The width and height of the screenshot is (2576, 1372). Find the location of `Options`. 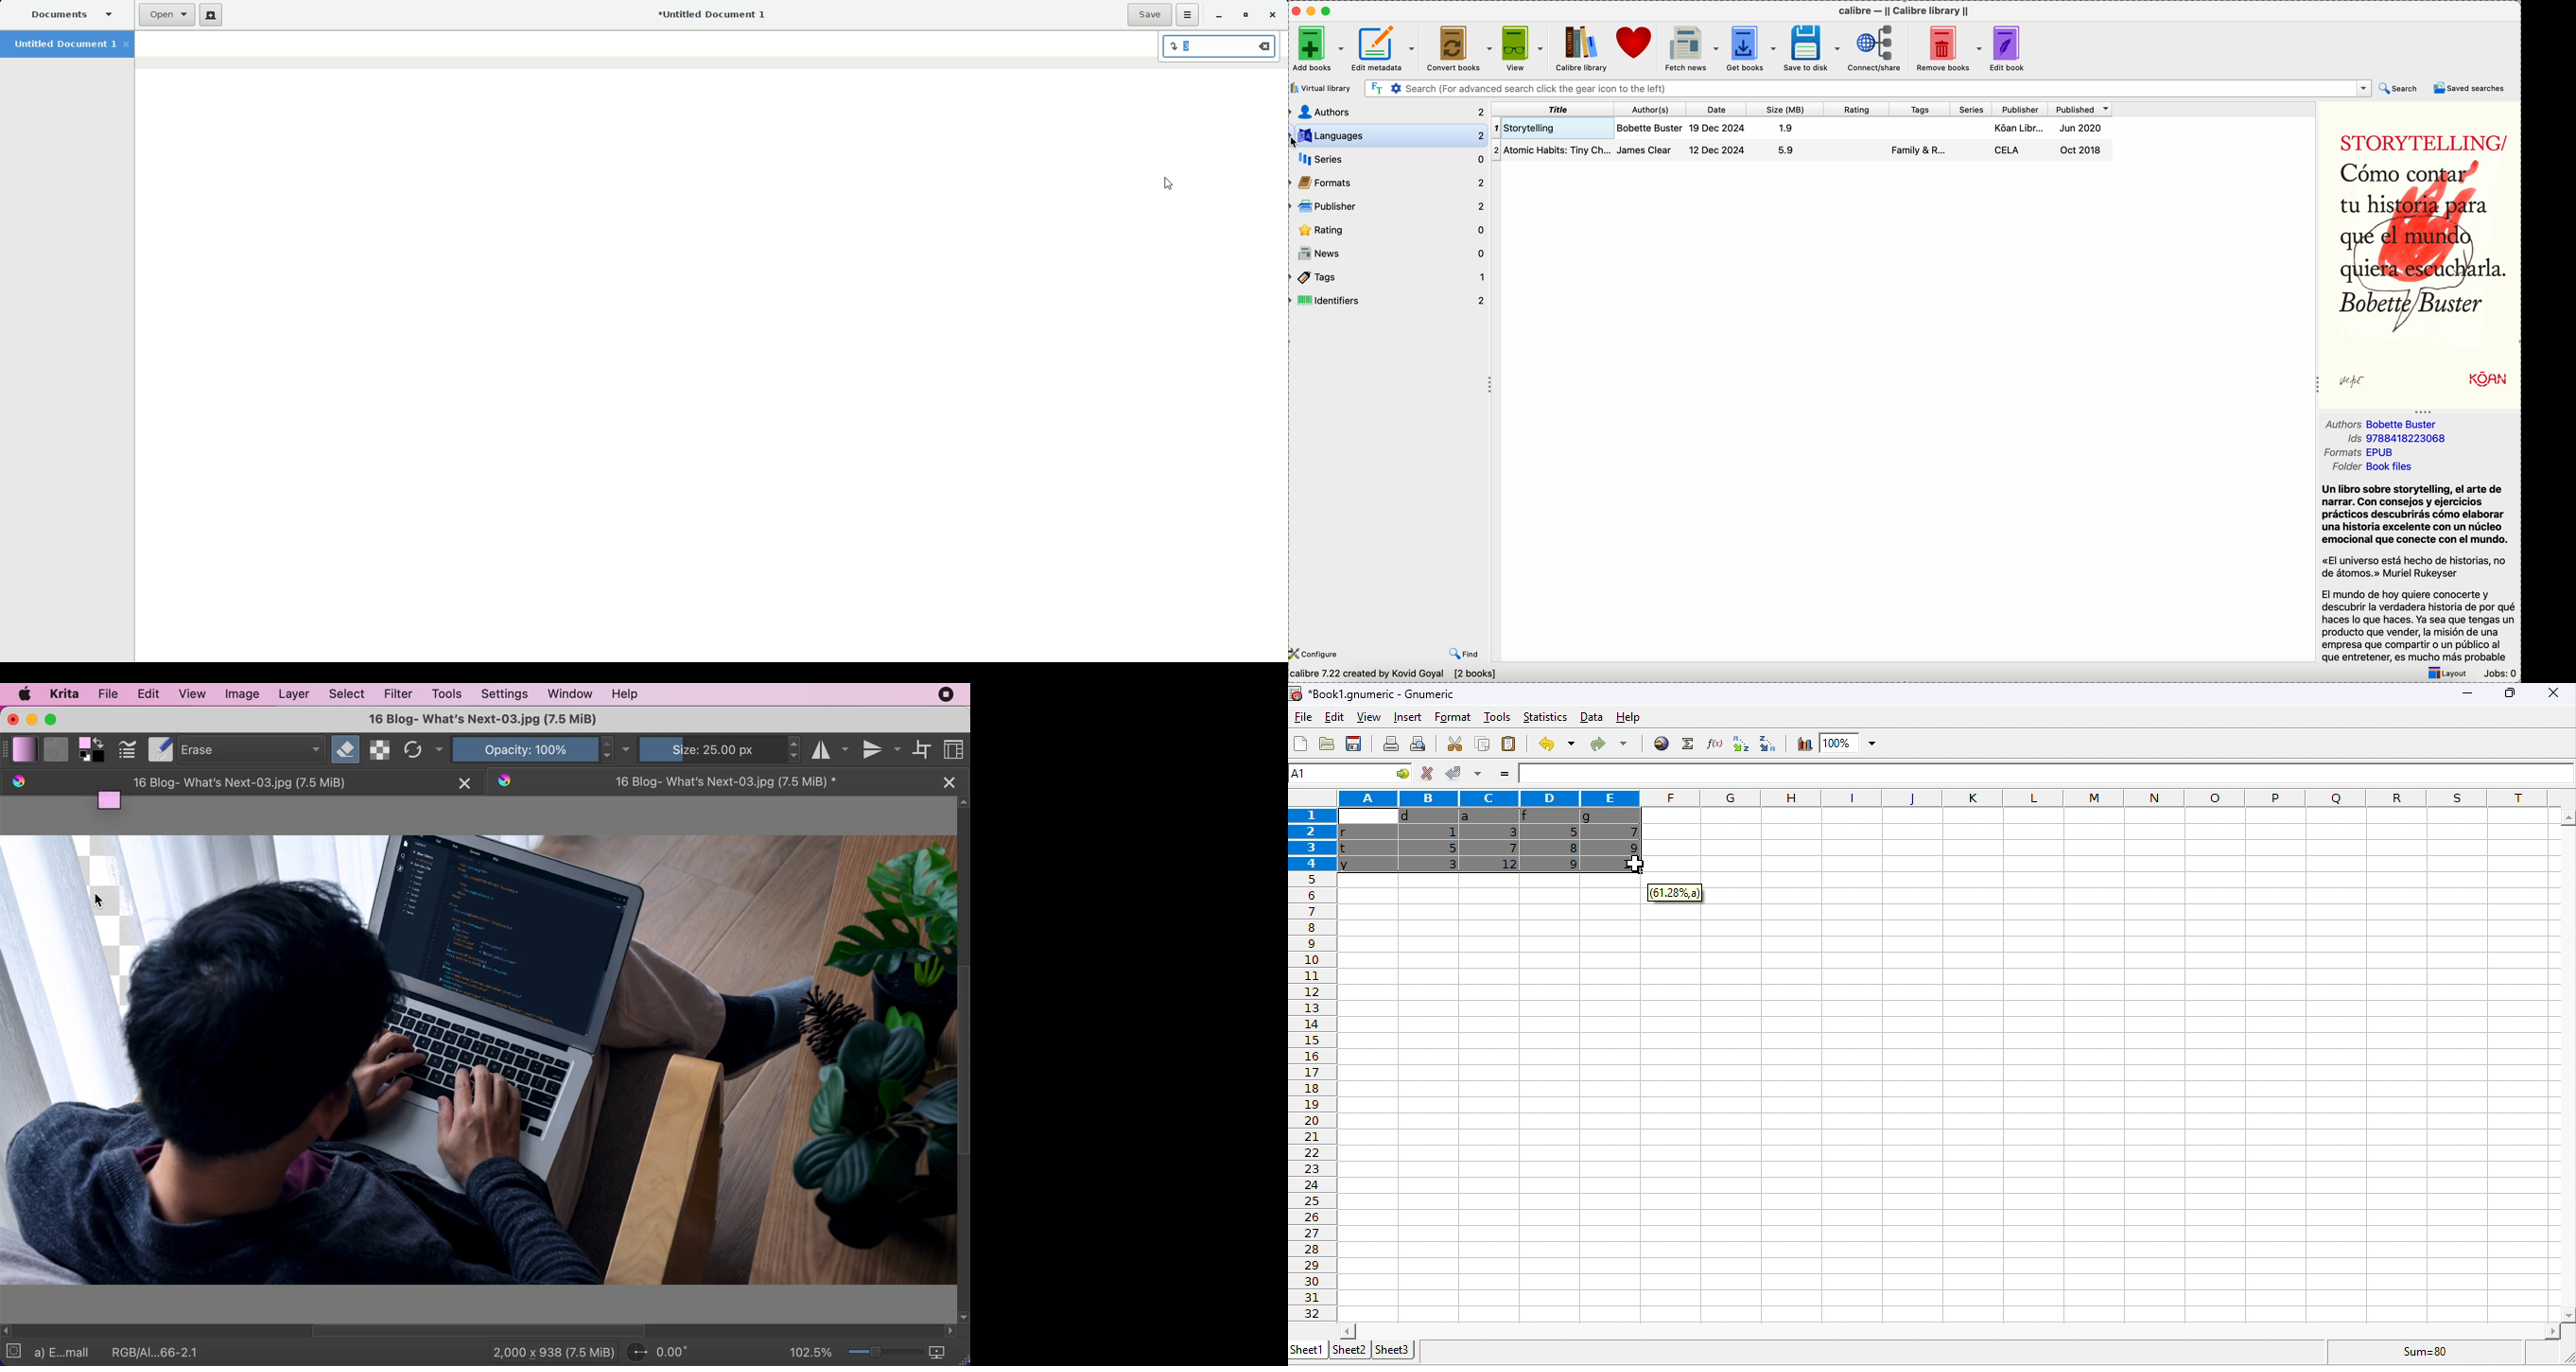

Options is located at coordinates (1188, 15).